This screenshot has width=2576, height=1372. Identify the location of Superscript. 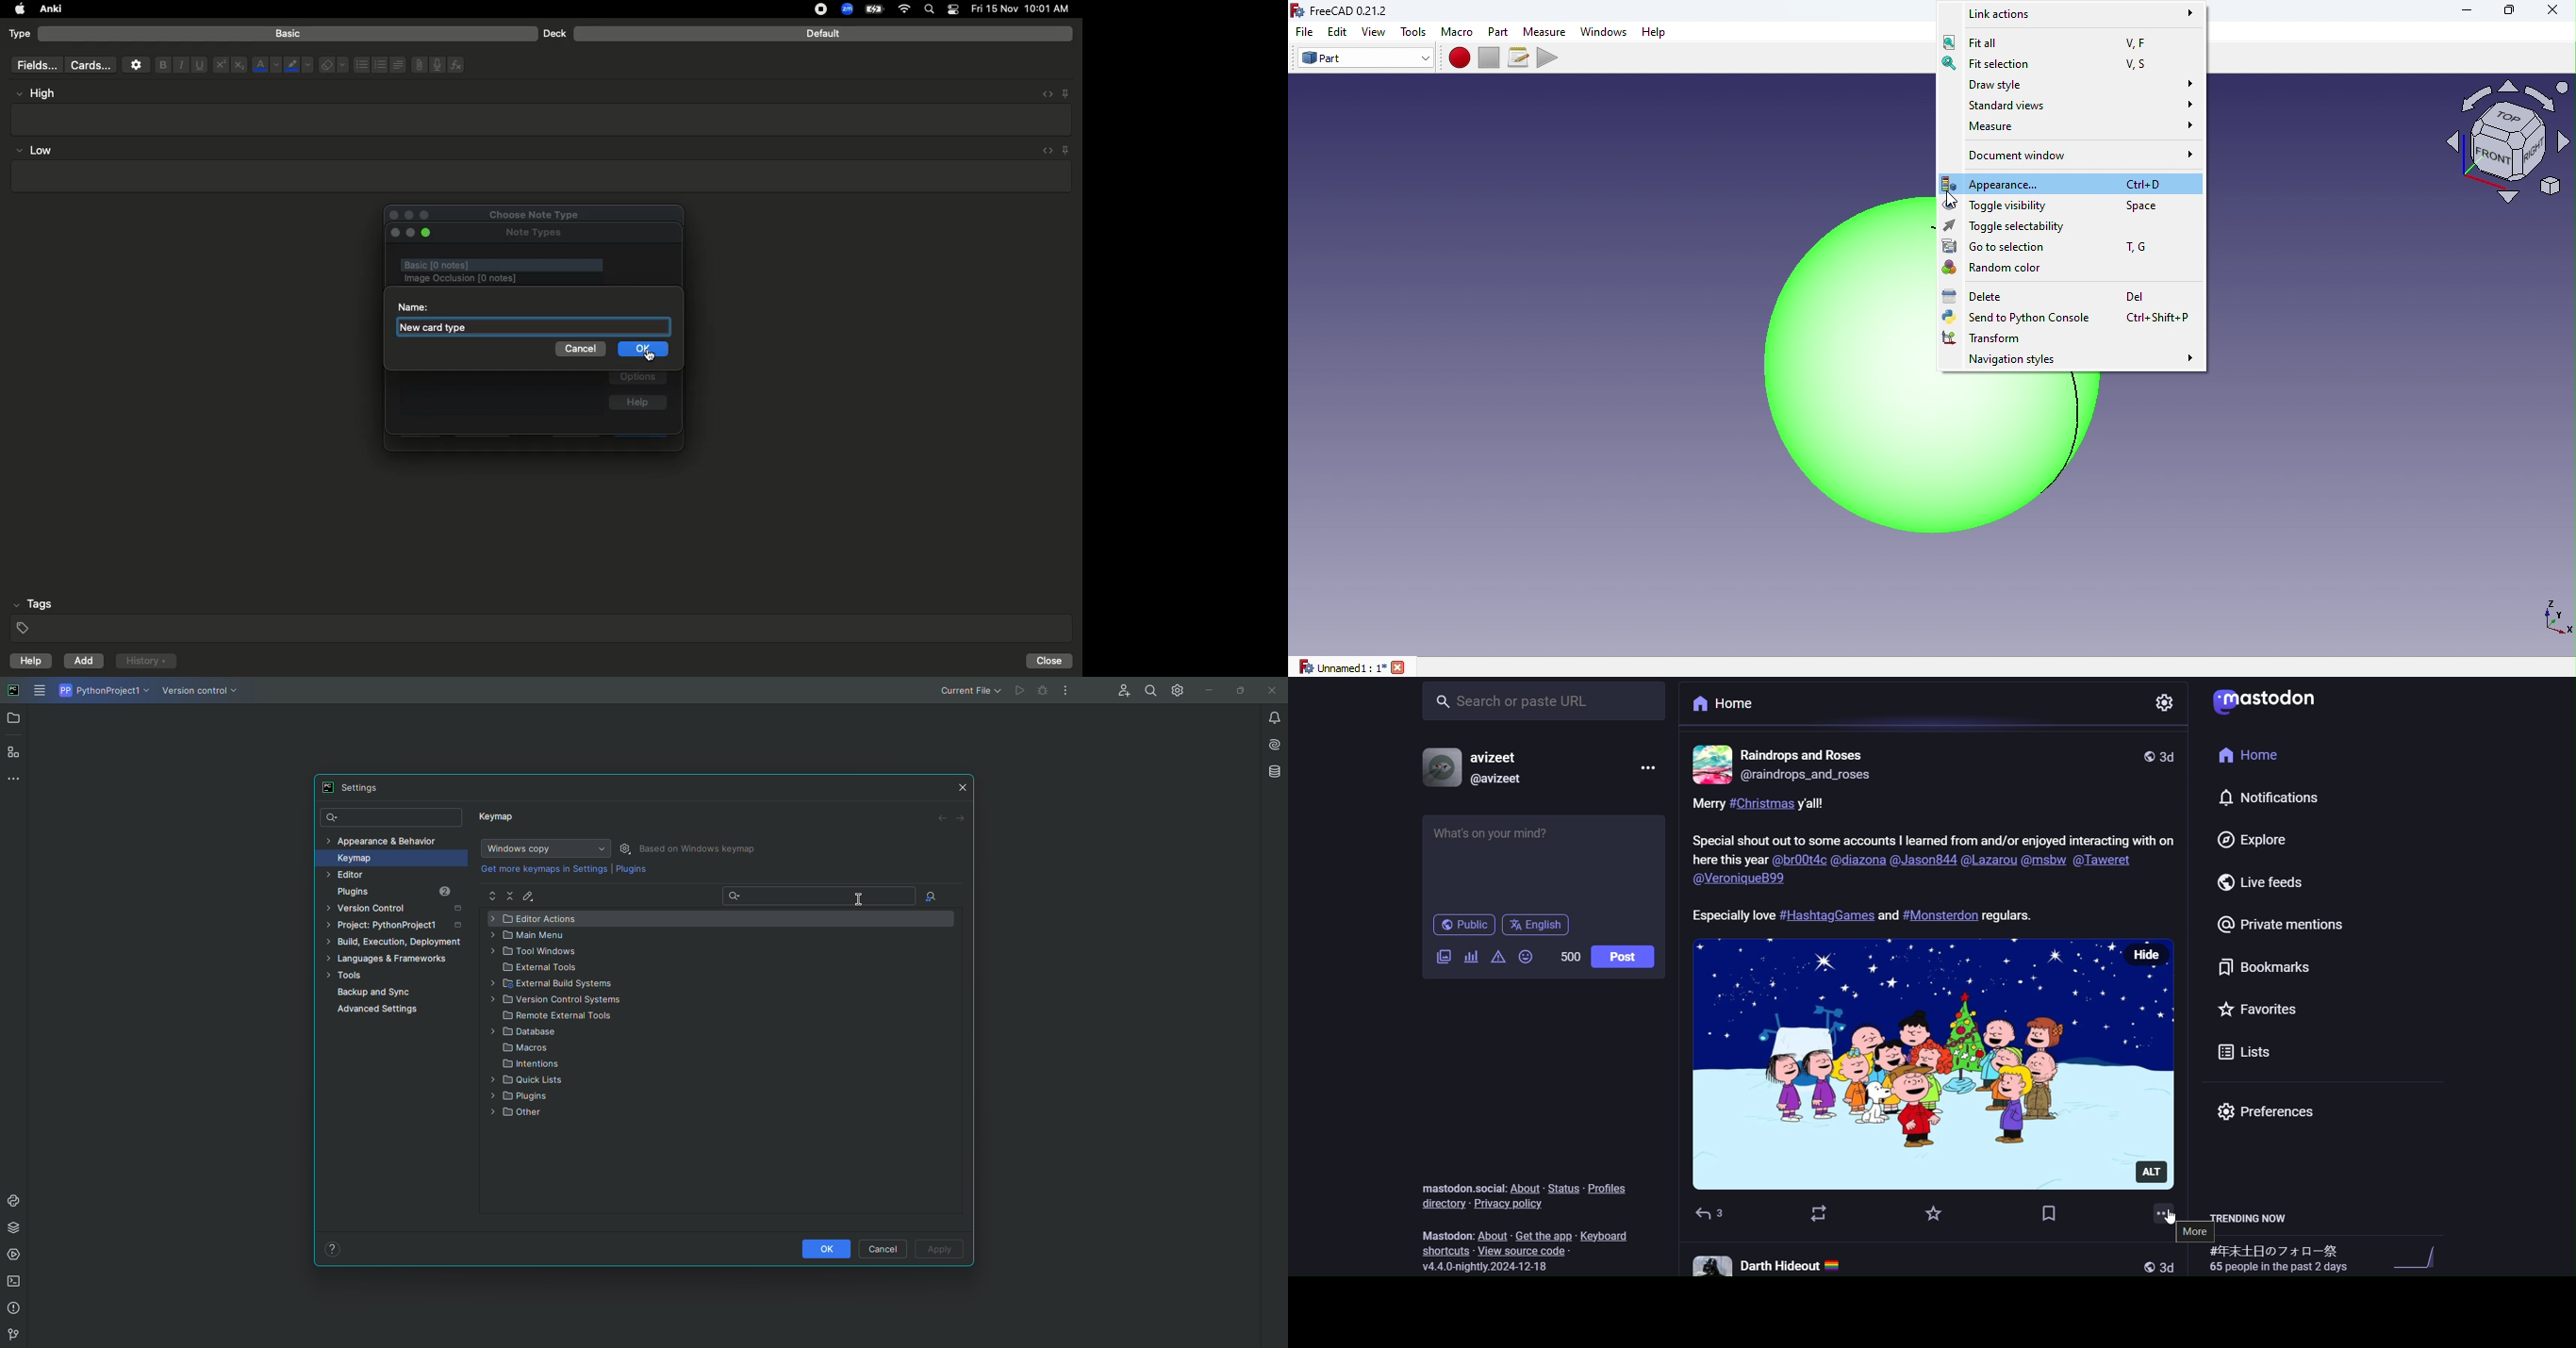
(220, 65).